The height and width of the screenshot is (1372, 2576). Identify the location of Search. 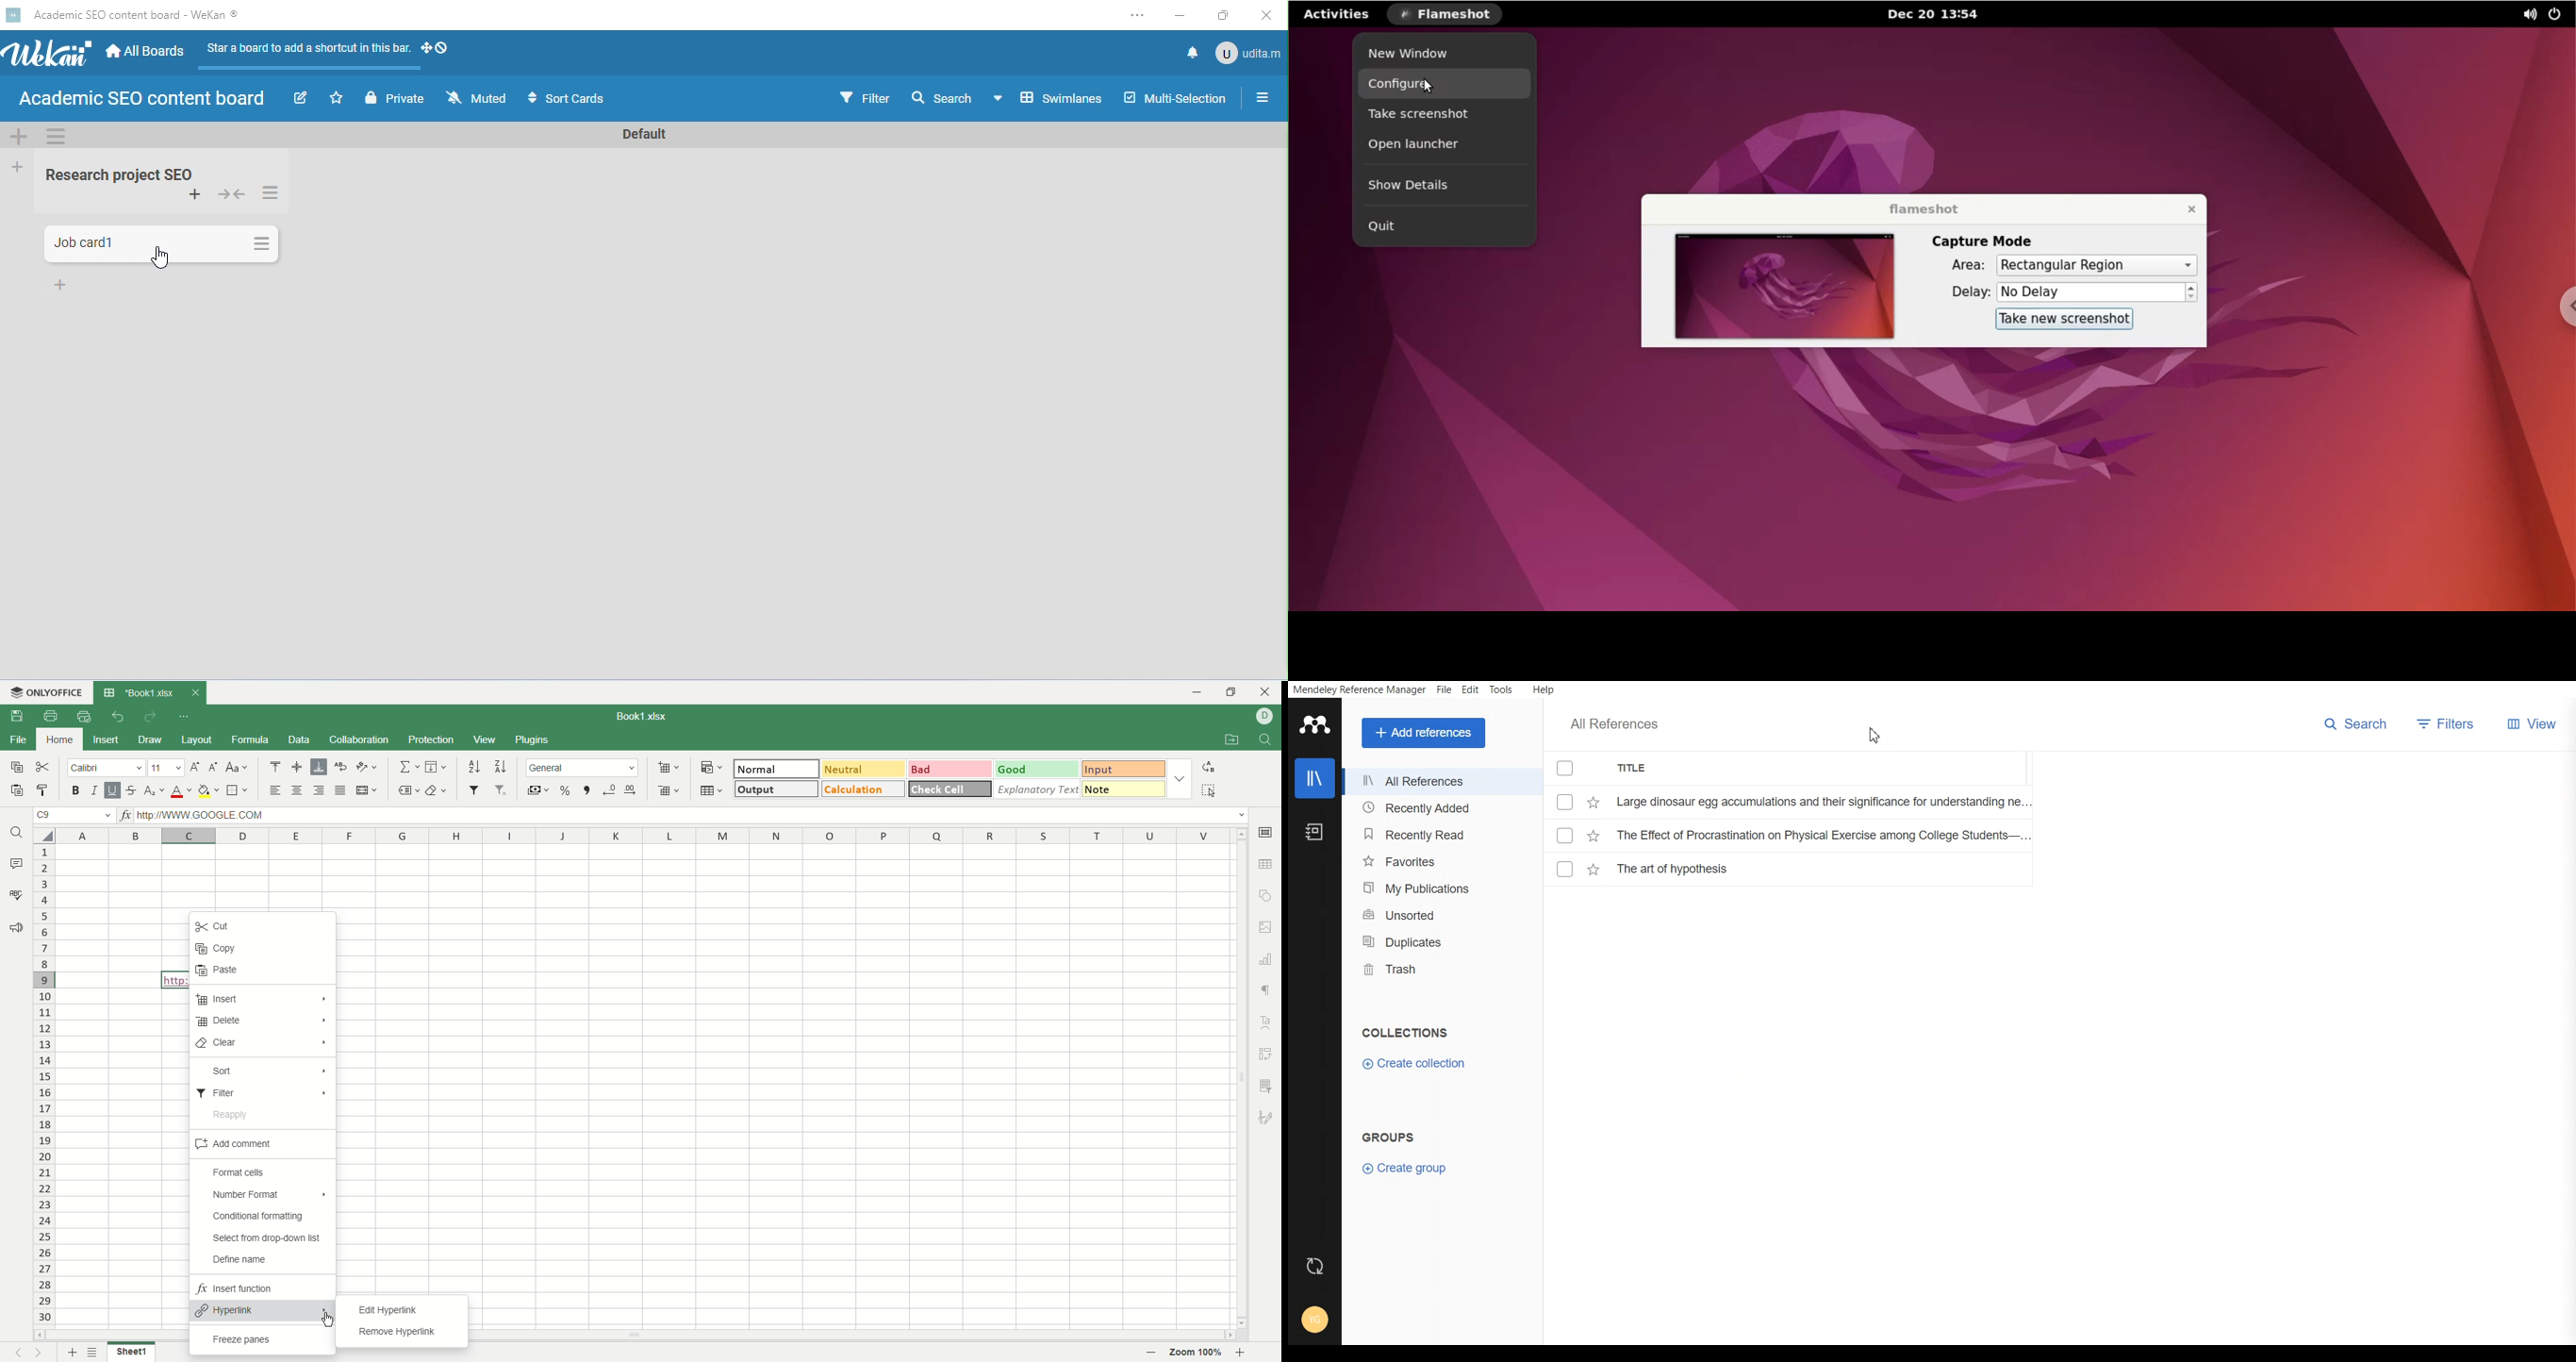
(2355, 724).